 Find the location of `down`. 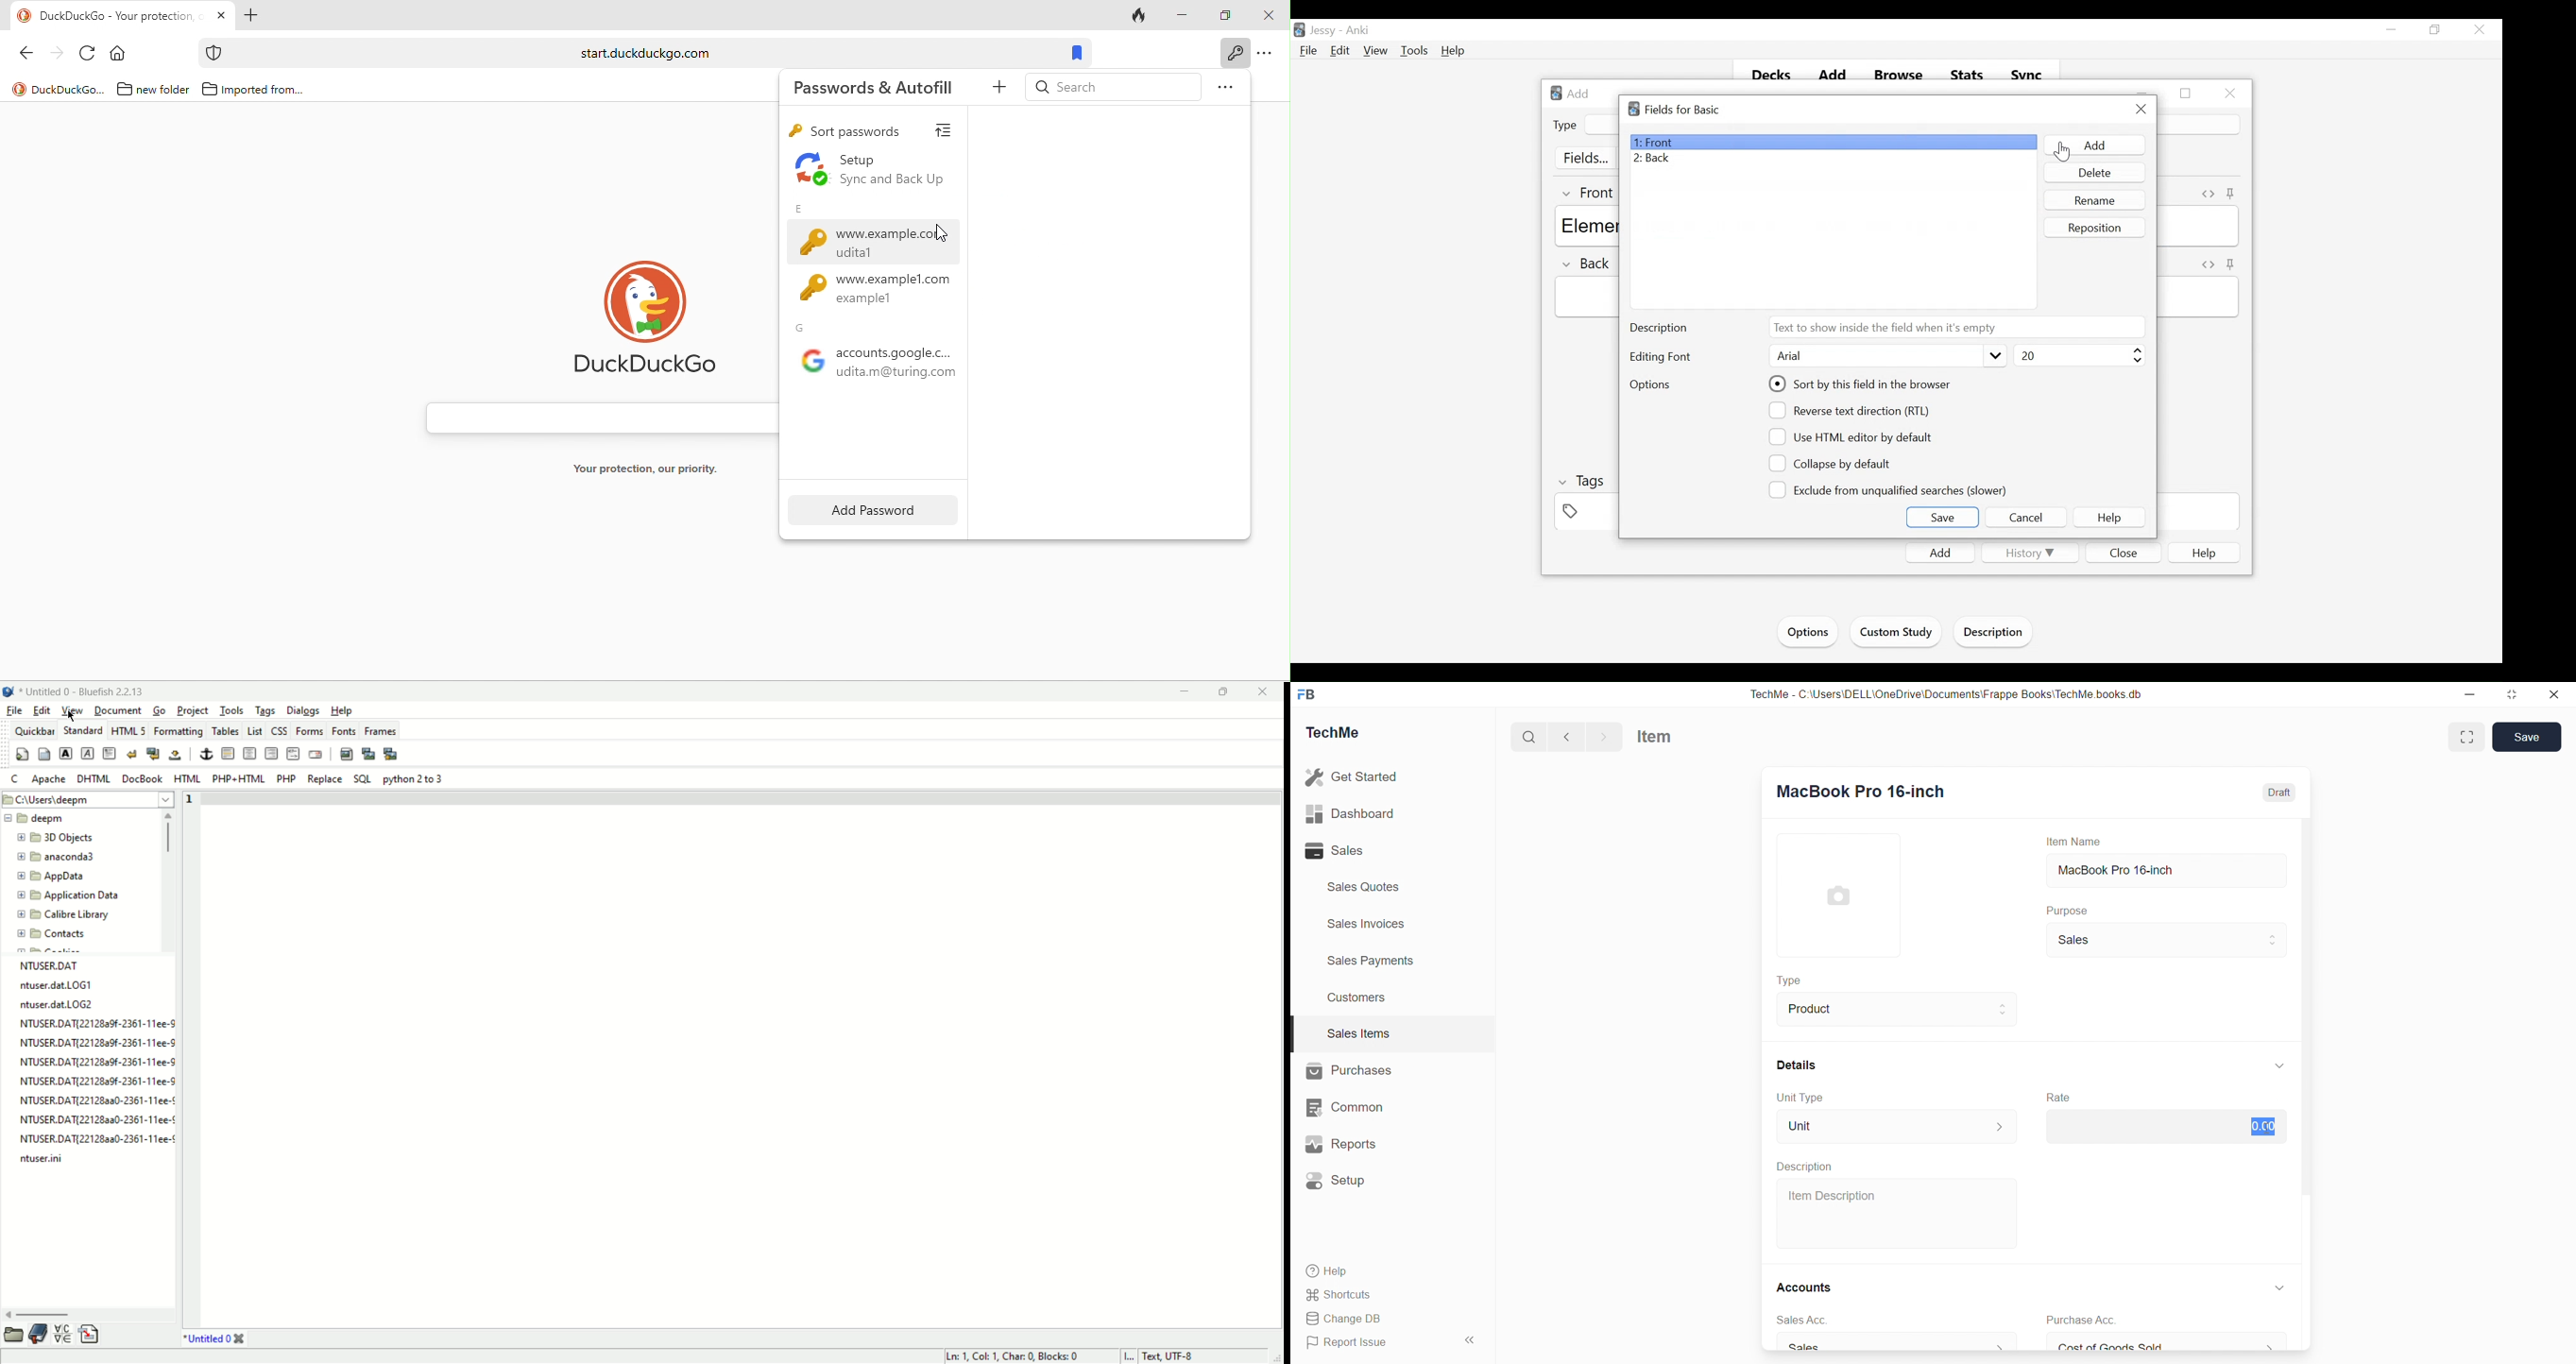

down is located at coordinates (2279, 1067).